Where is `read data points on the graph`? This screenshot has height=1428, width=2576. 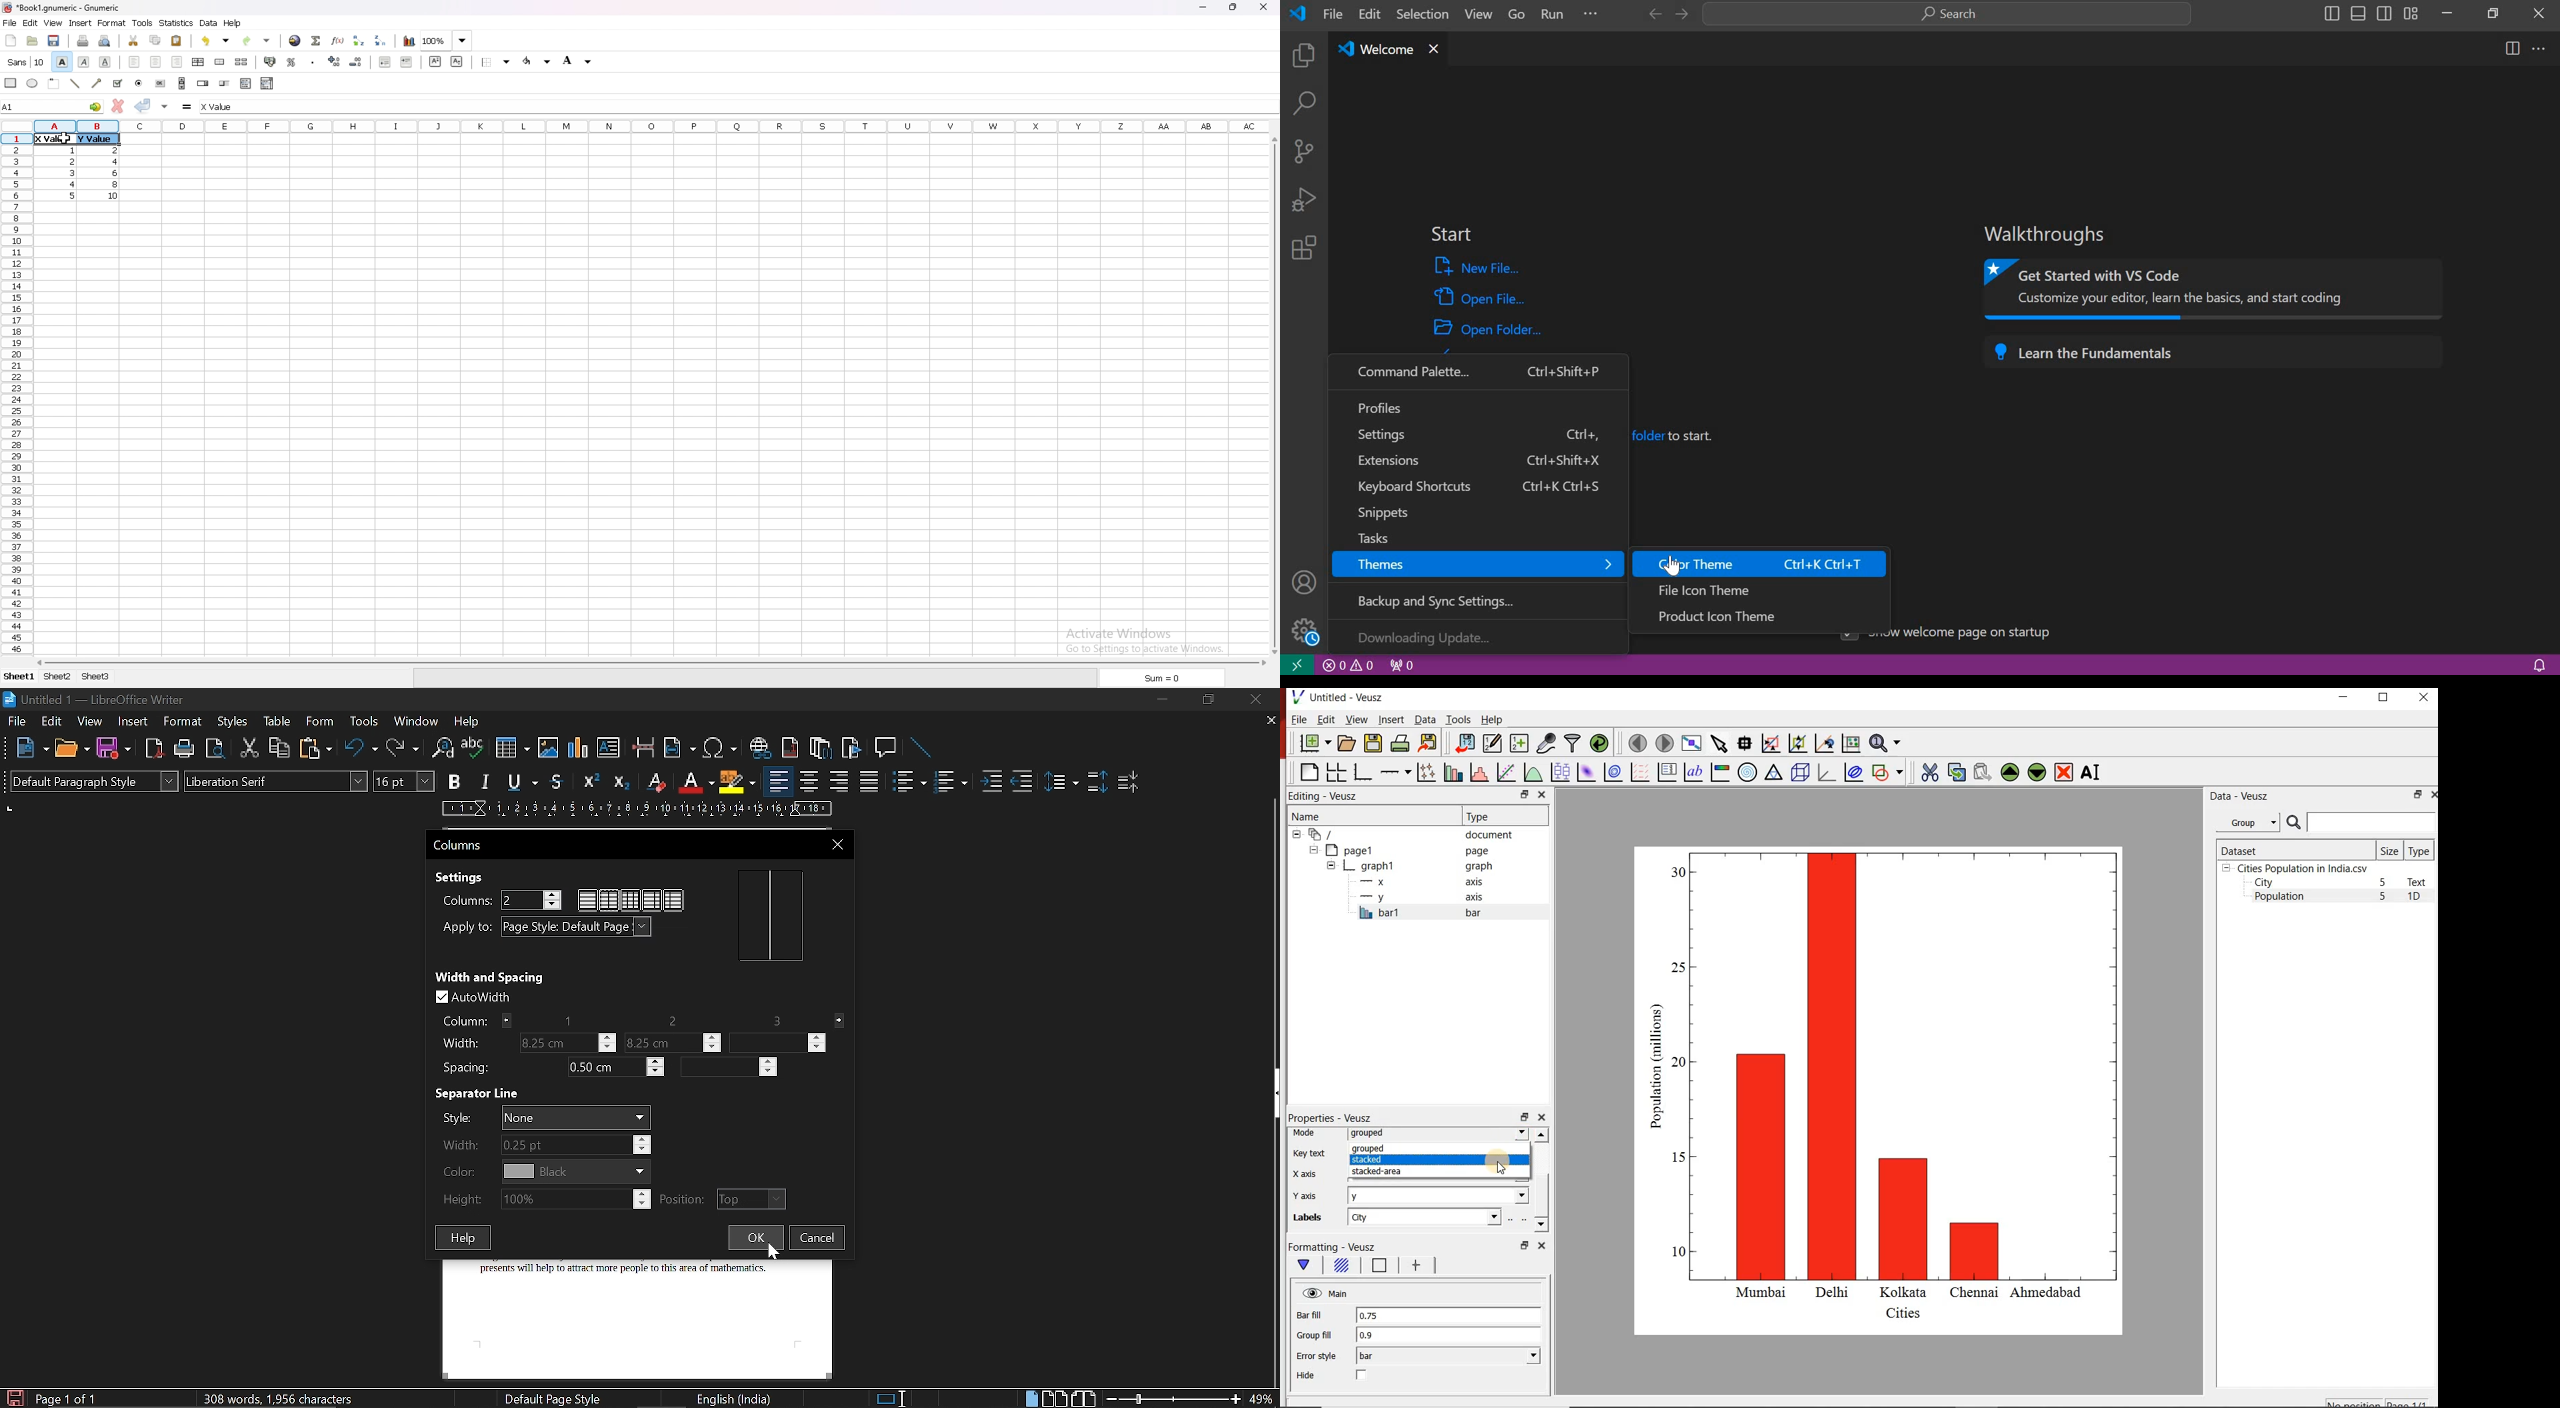 read data points on the graph is located at coordinates (1744, 742).